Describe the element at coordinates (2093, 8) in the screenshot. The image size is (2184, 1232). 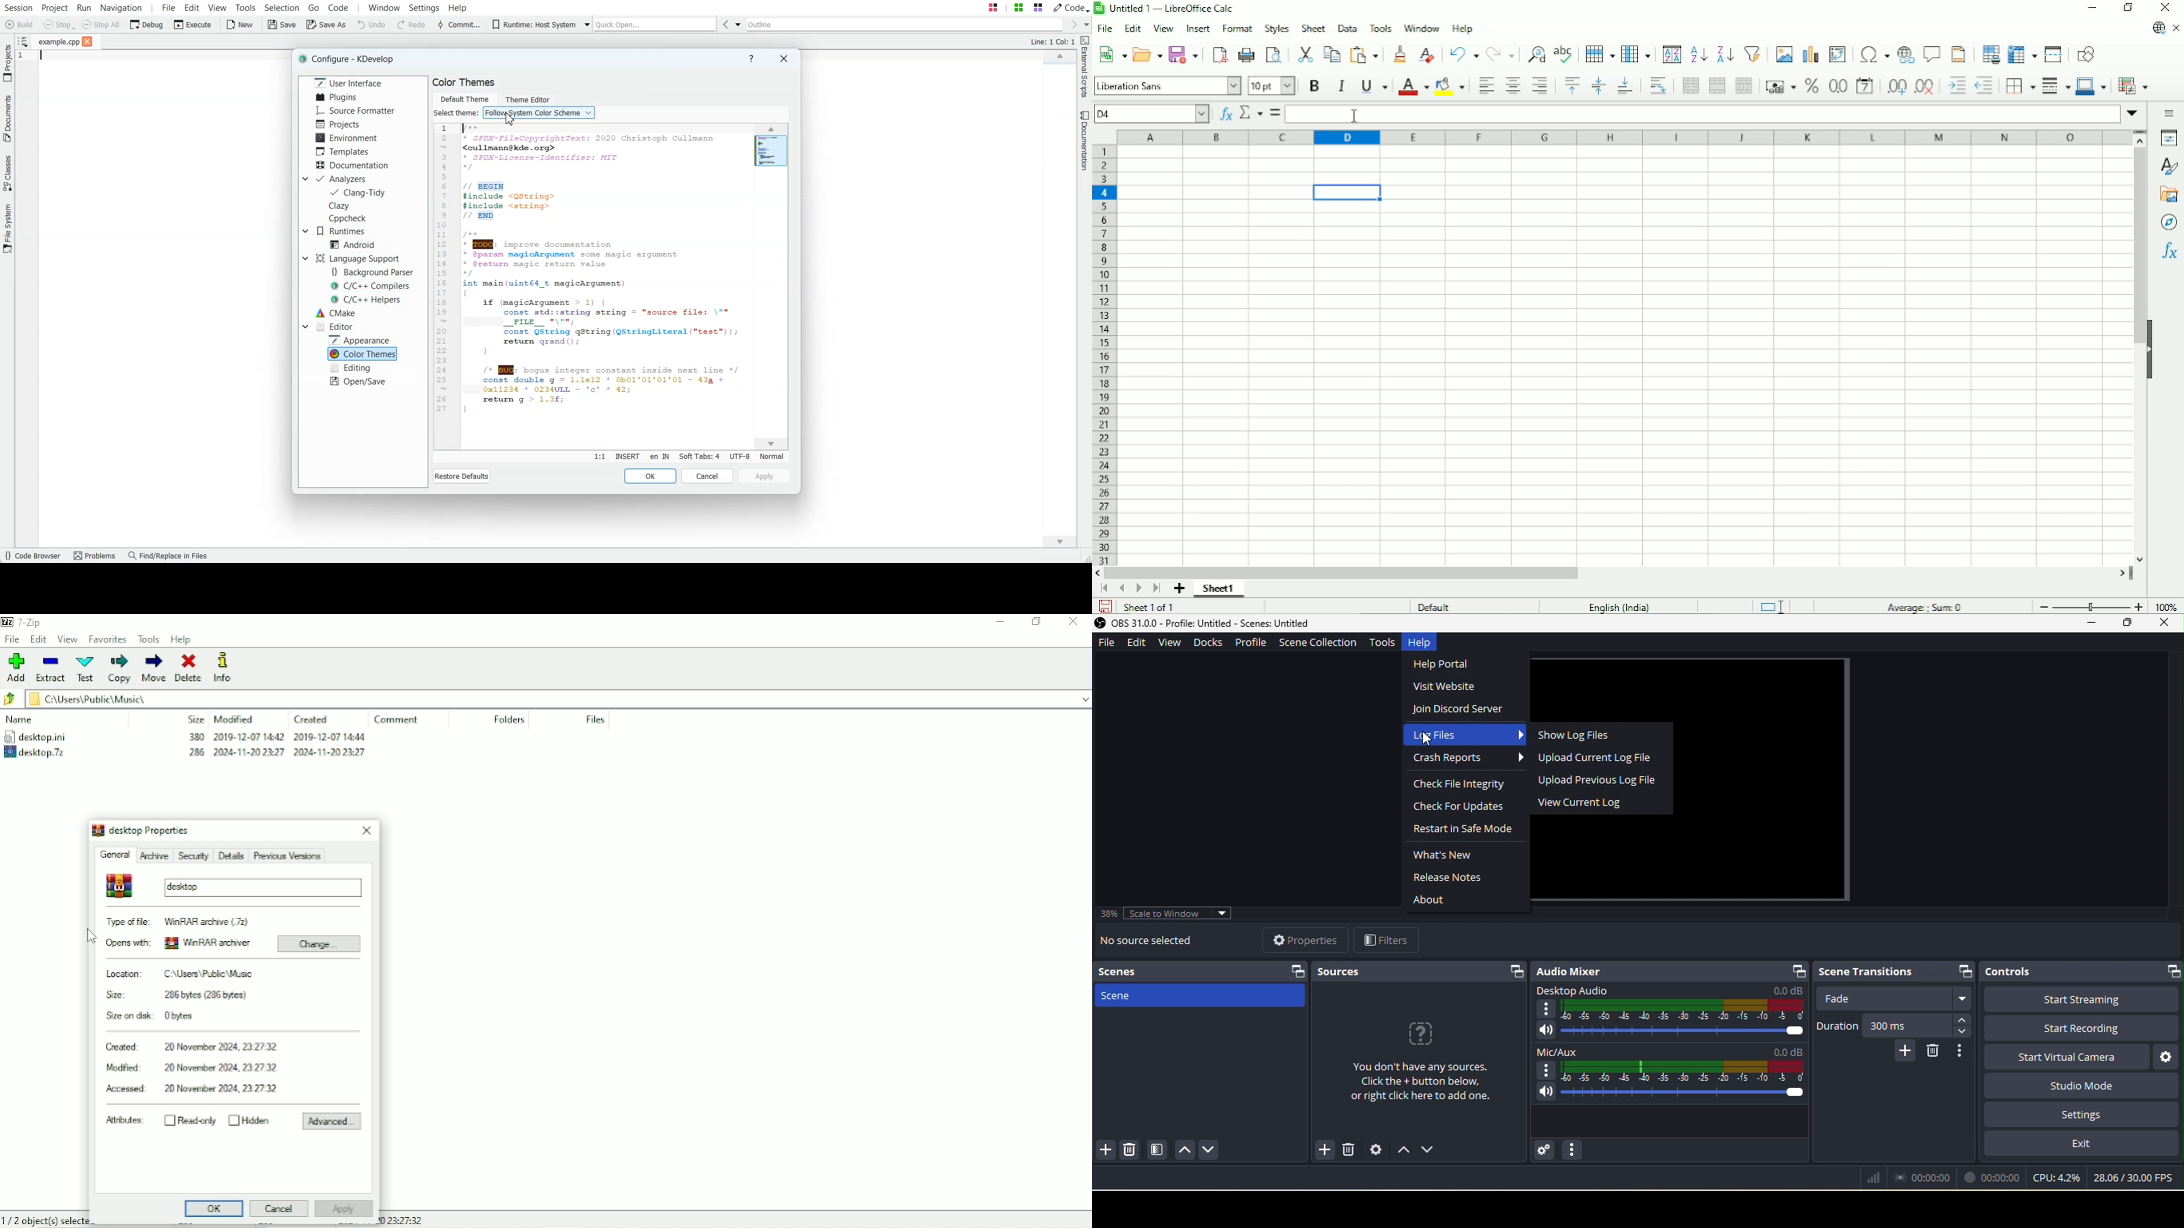
I see `Minimize` at that location.